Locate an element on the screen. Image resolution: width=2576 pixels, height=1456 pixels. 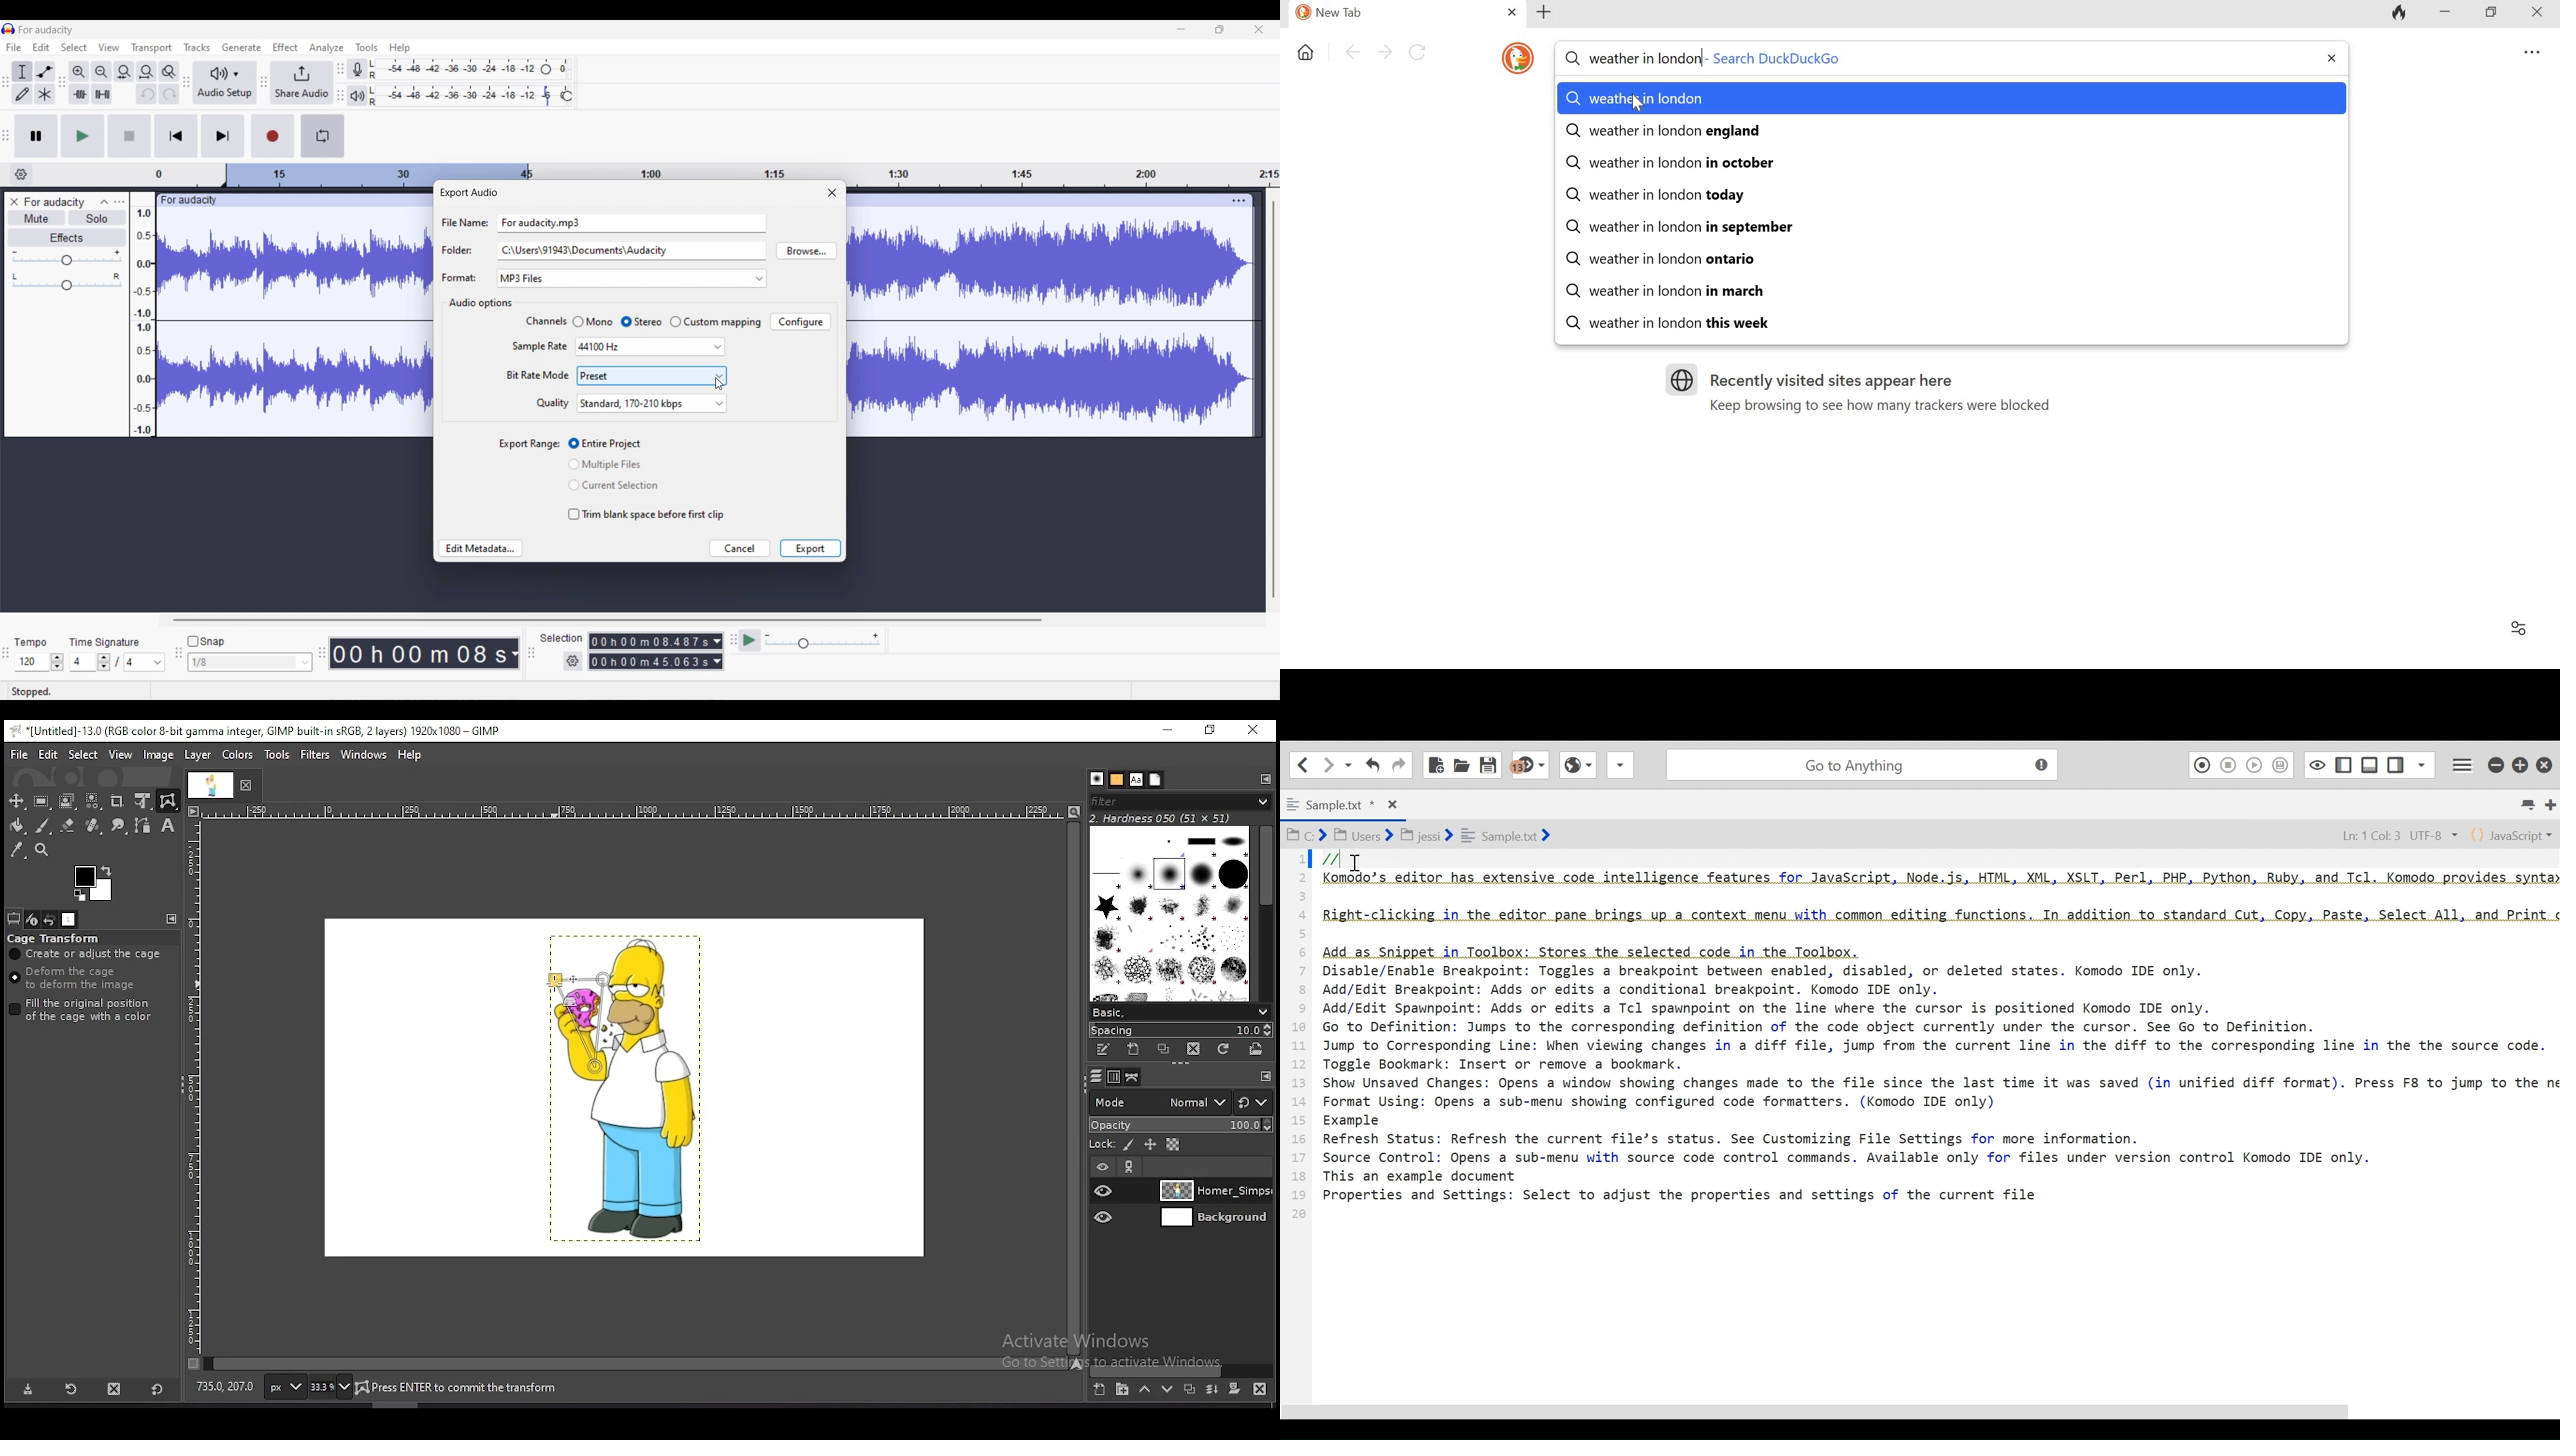
restore is located at coordinates (1207, 731).